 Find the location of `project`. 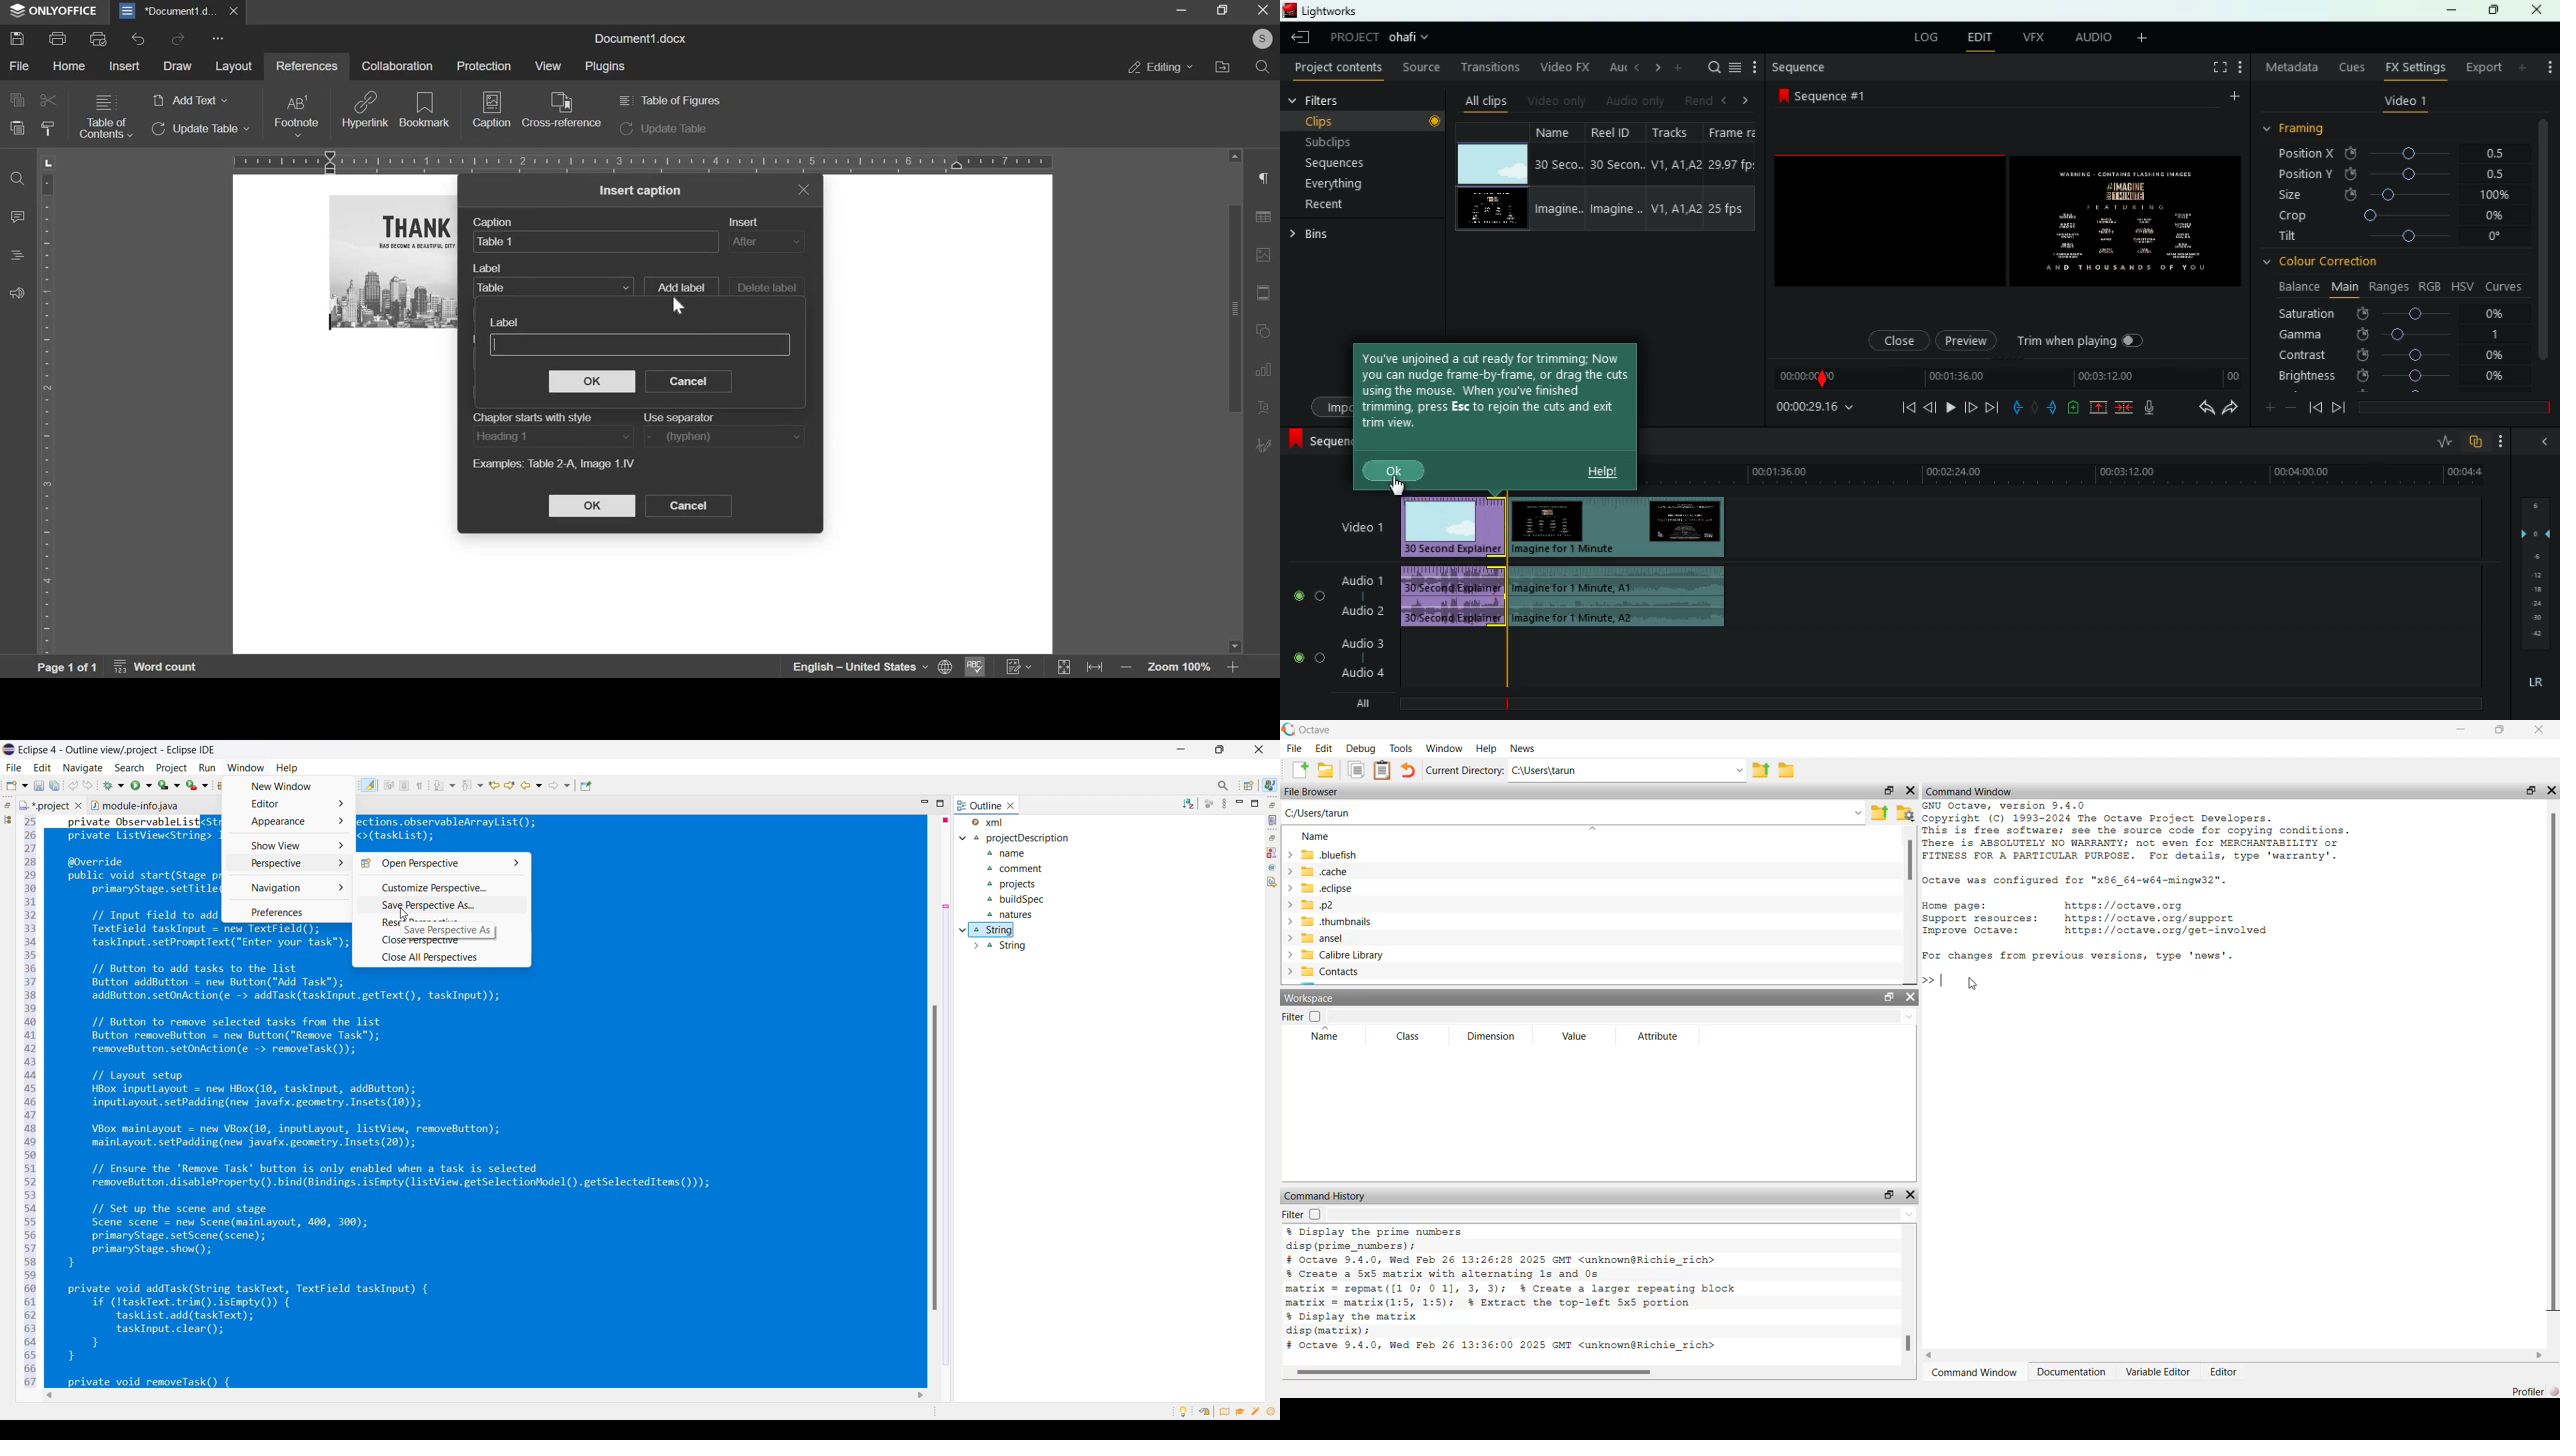

project is located at coordinates (1354, 37).